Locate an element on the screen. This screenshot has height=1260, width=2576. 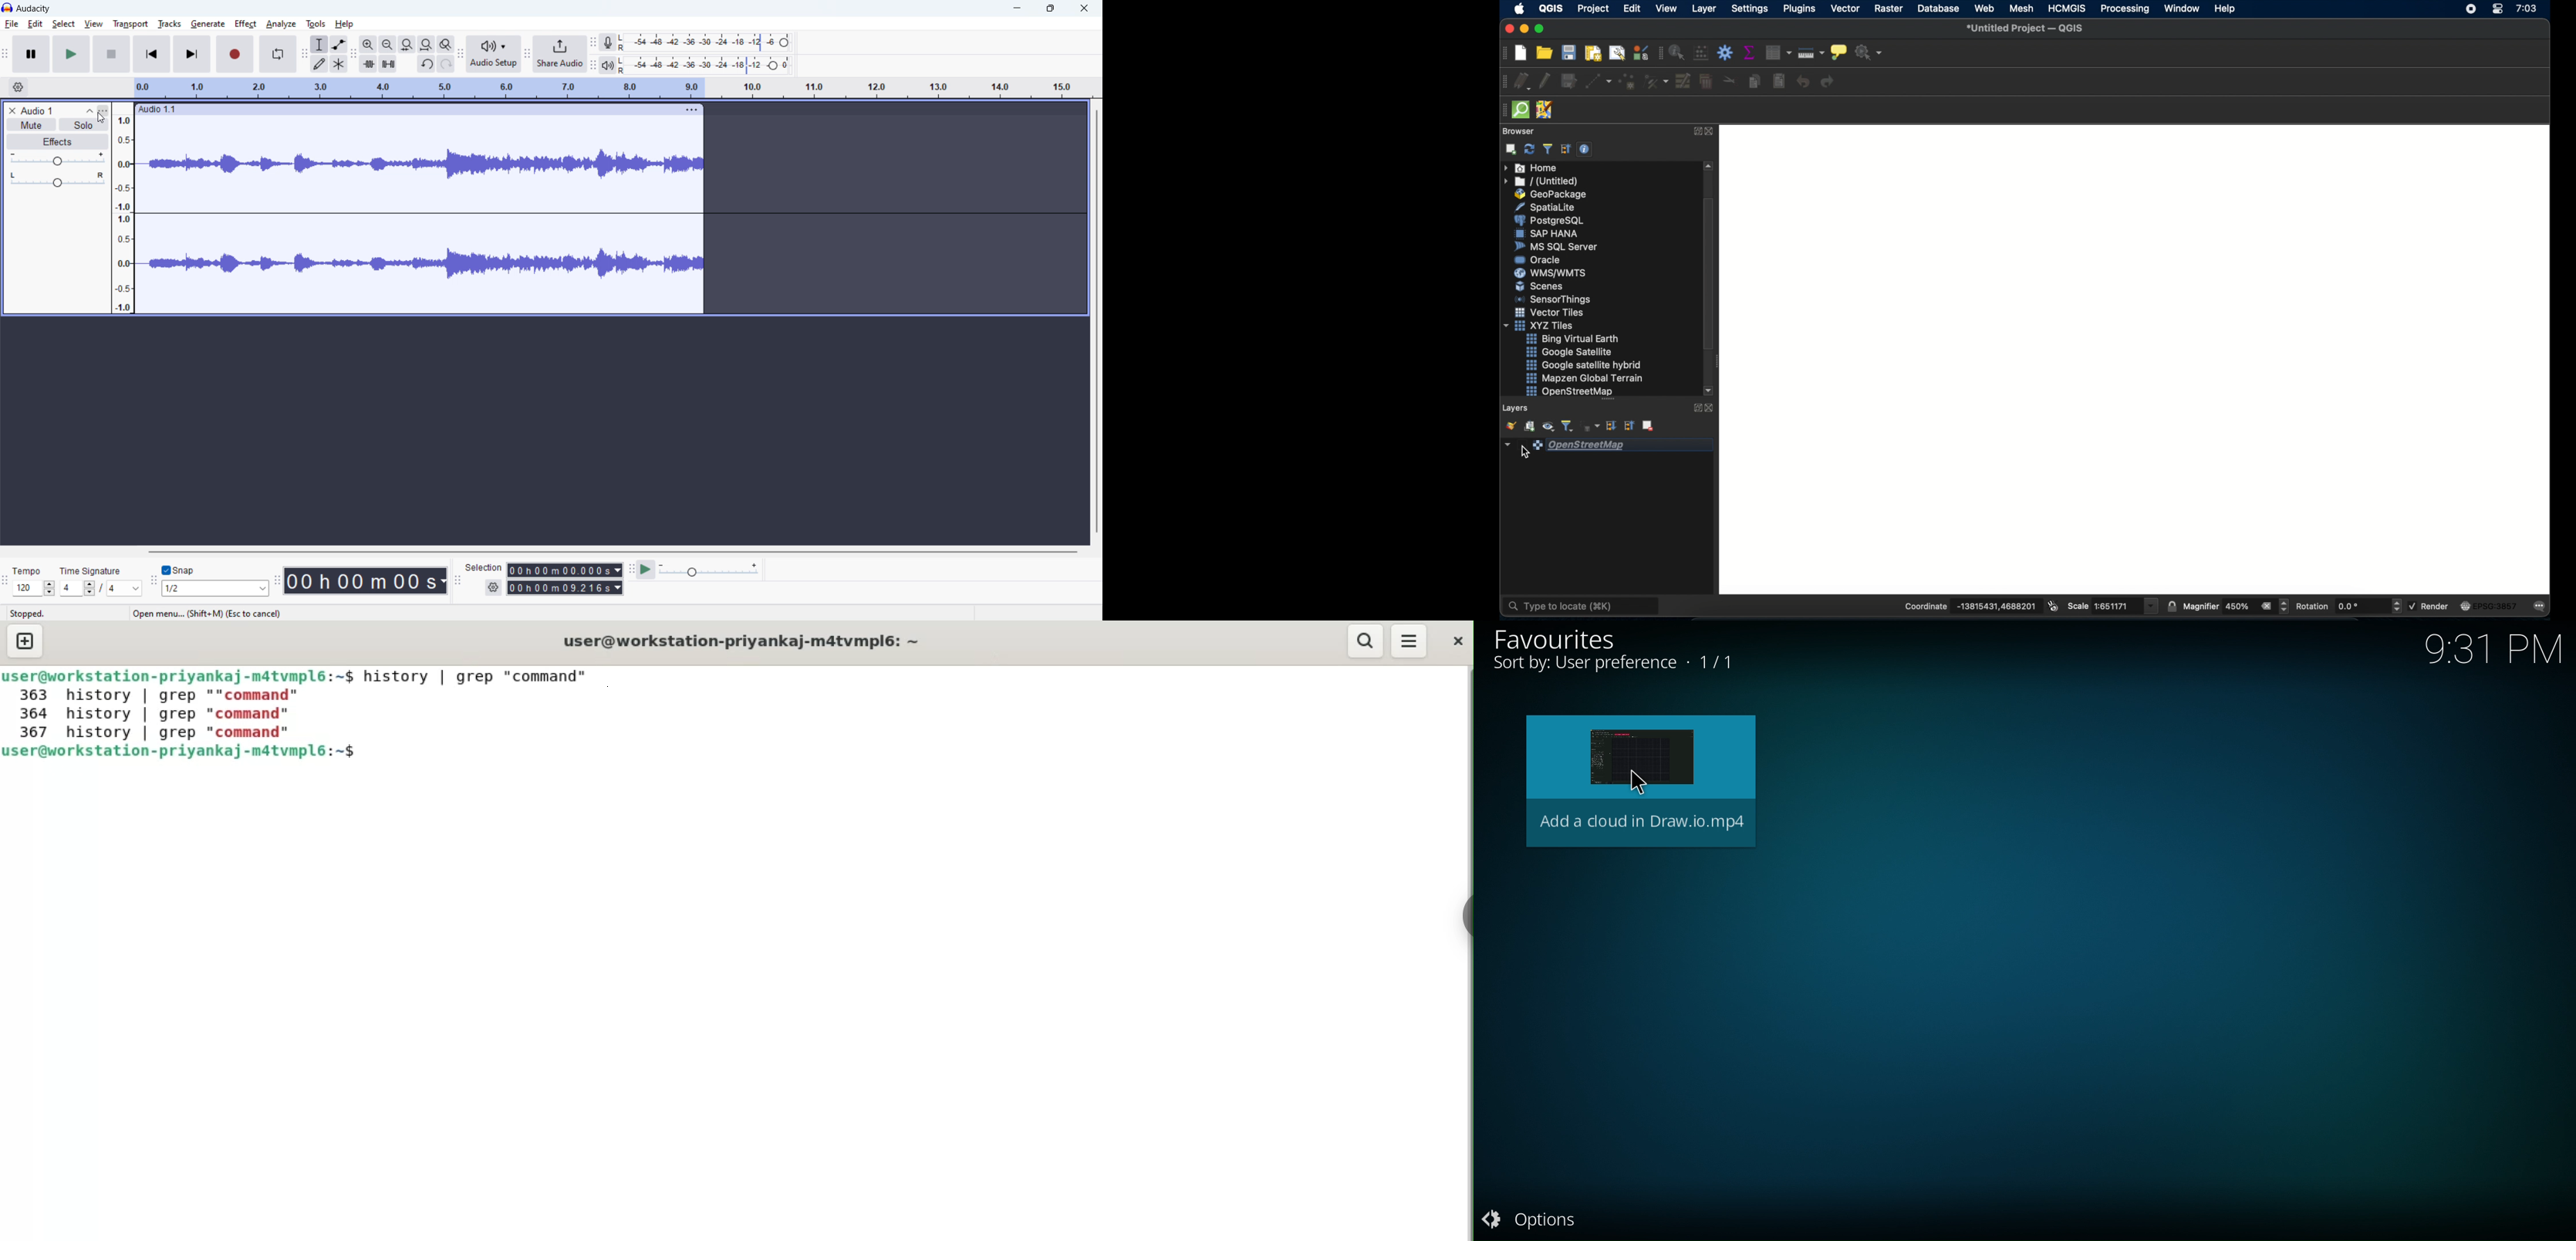
sensor things is located at coordinates (1553, 299).